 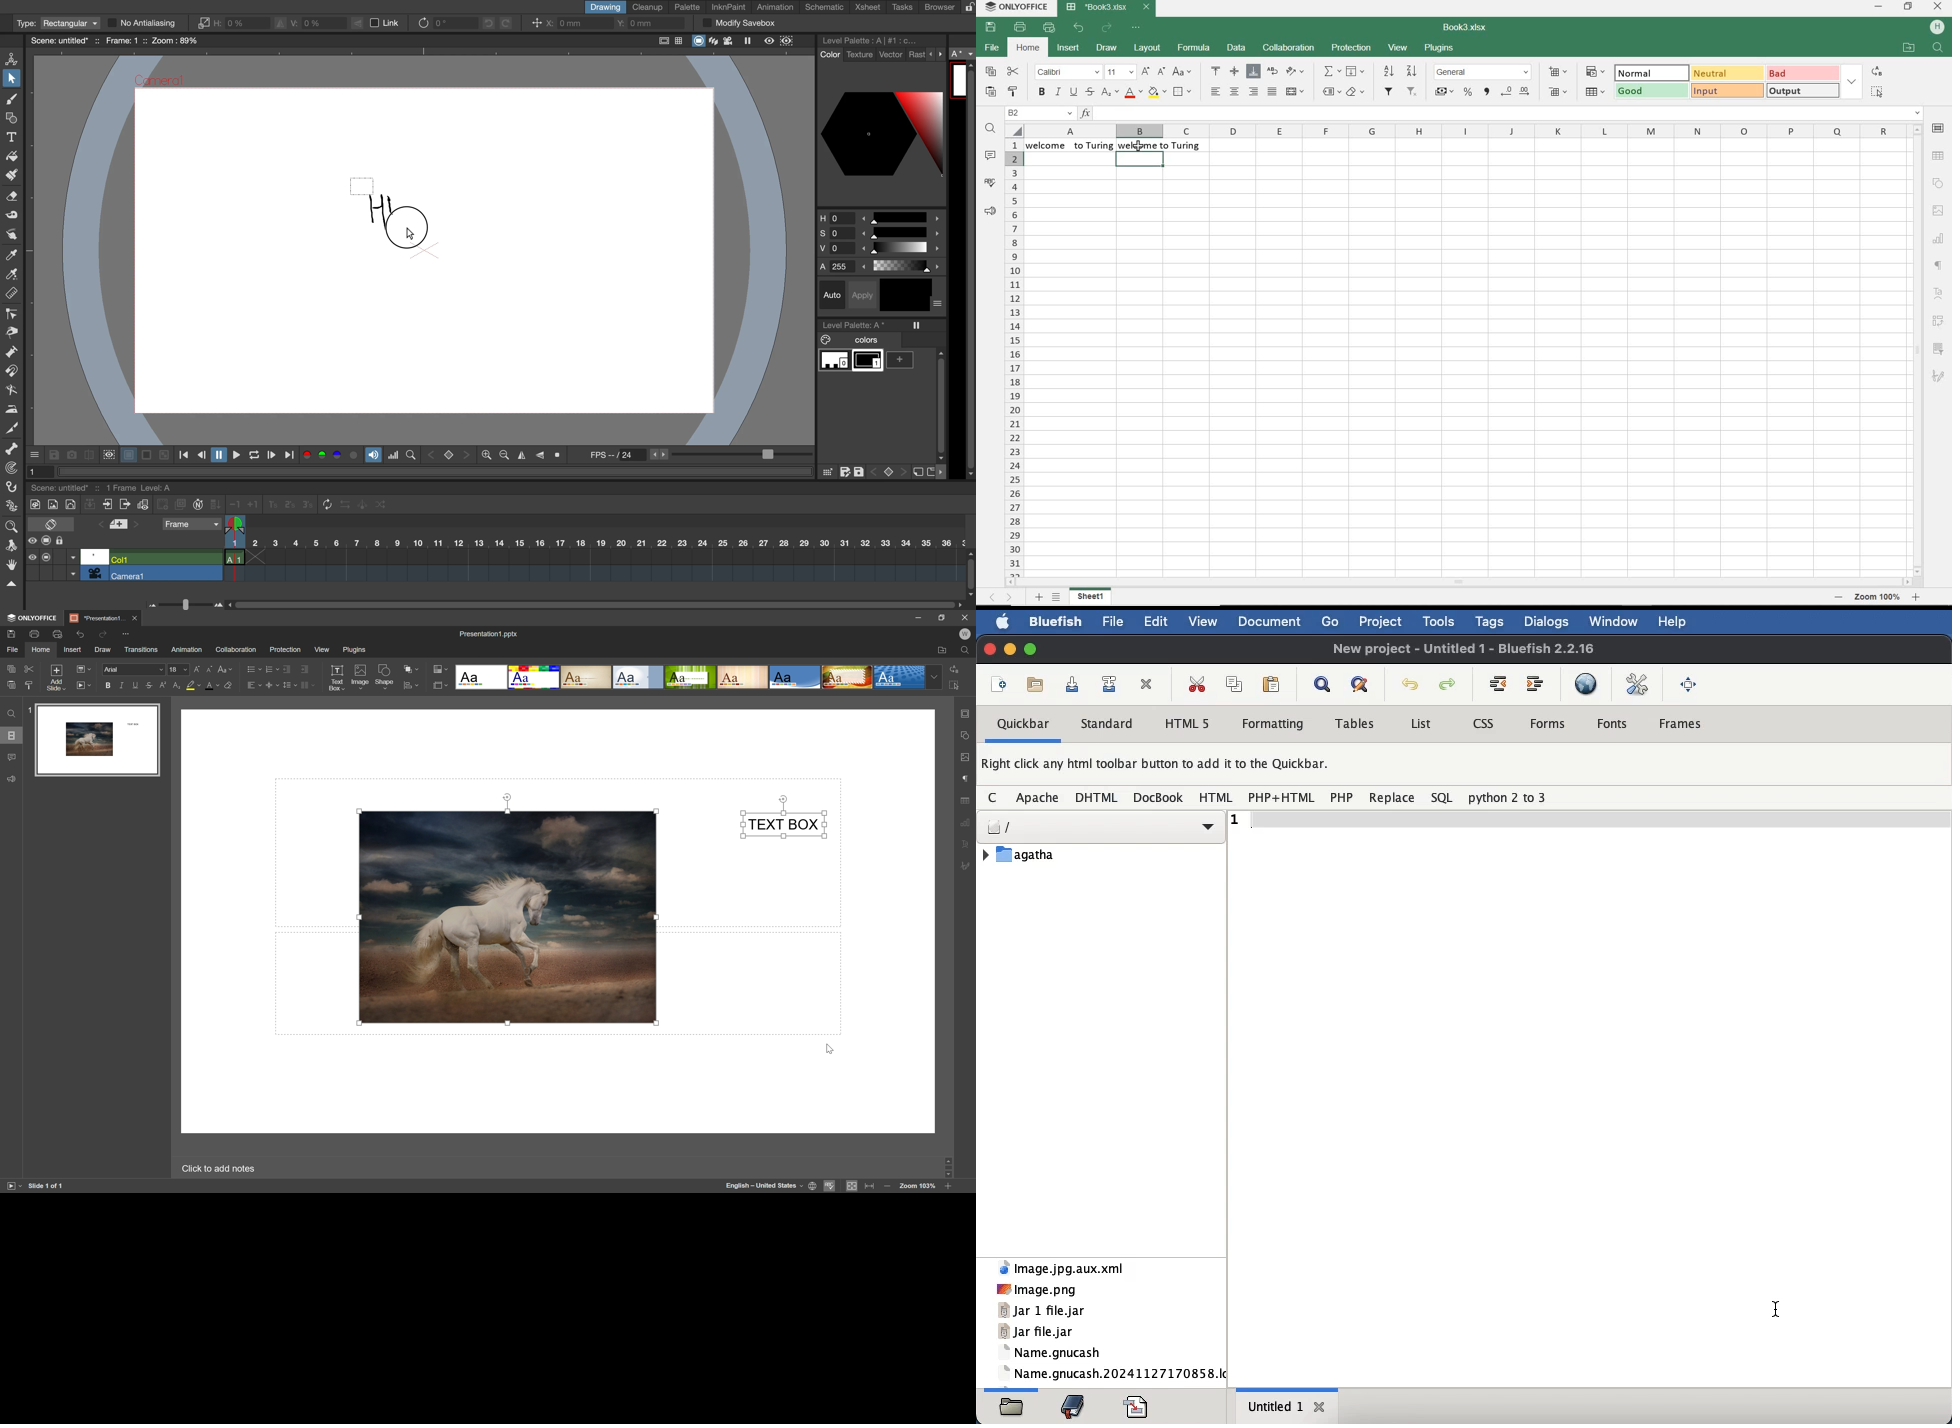 What do you see at coordinates (290, 685) in the screenshot?
I see `line spacing` at bounding box center [290, 685].